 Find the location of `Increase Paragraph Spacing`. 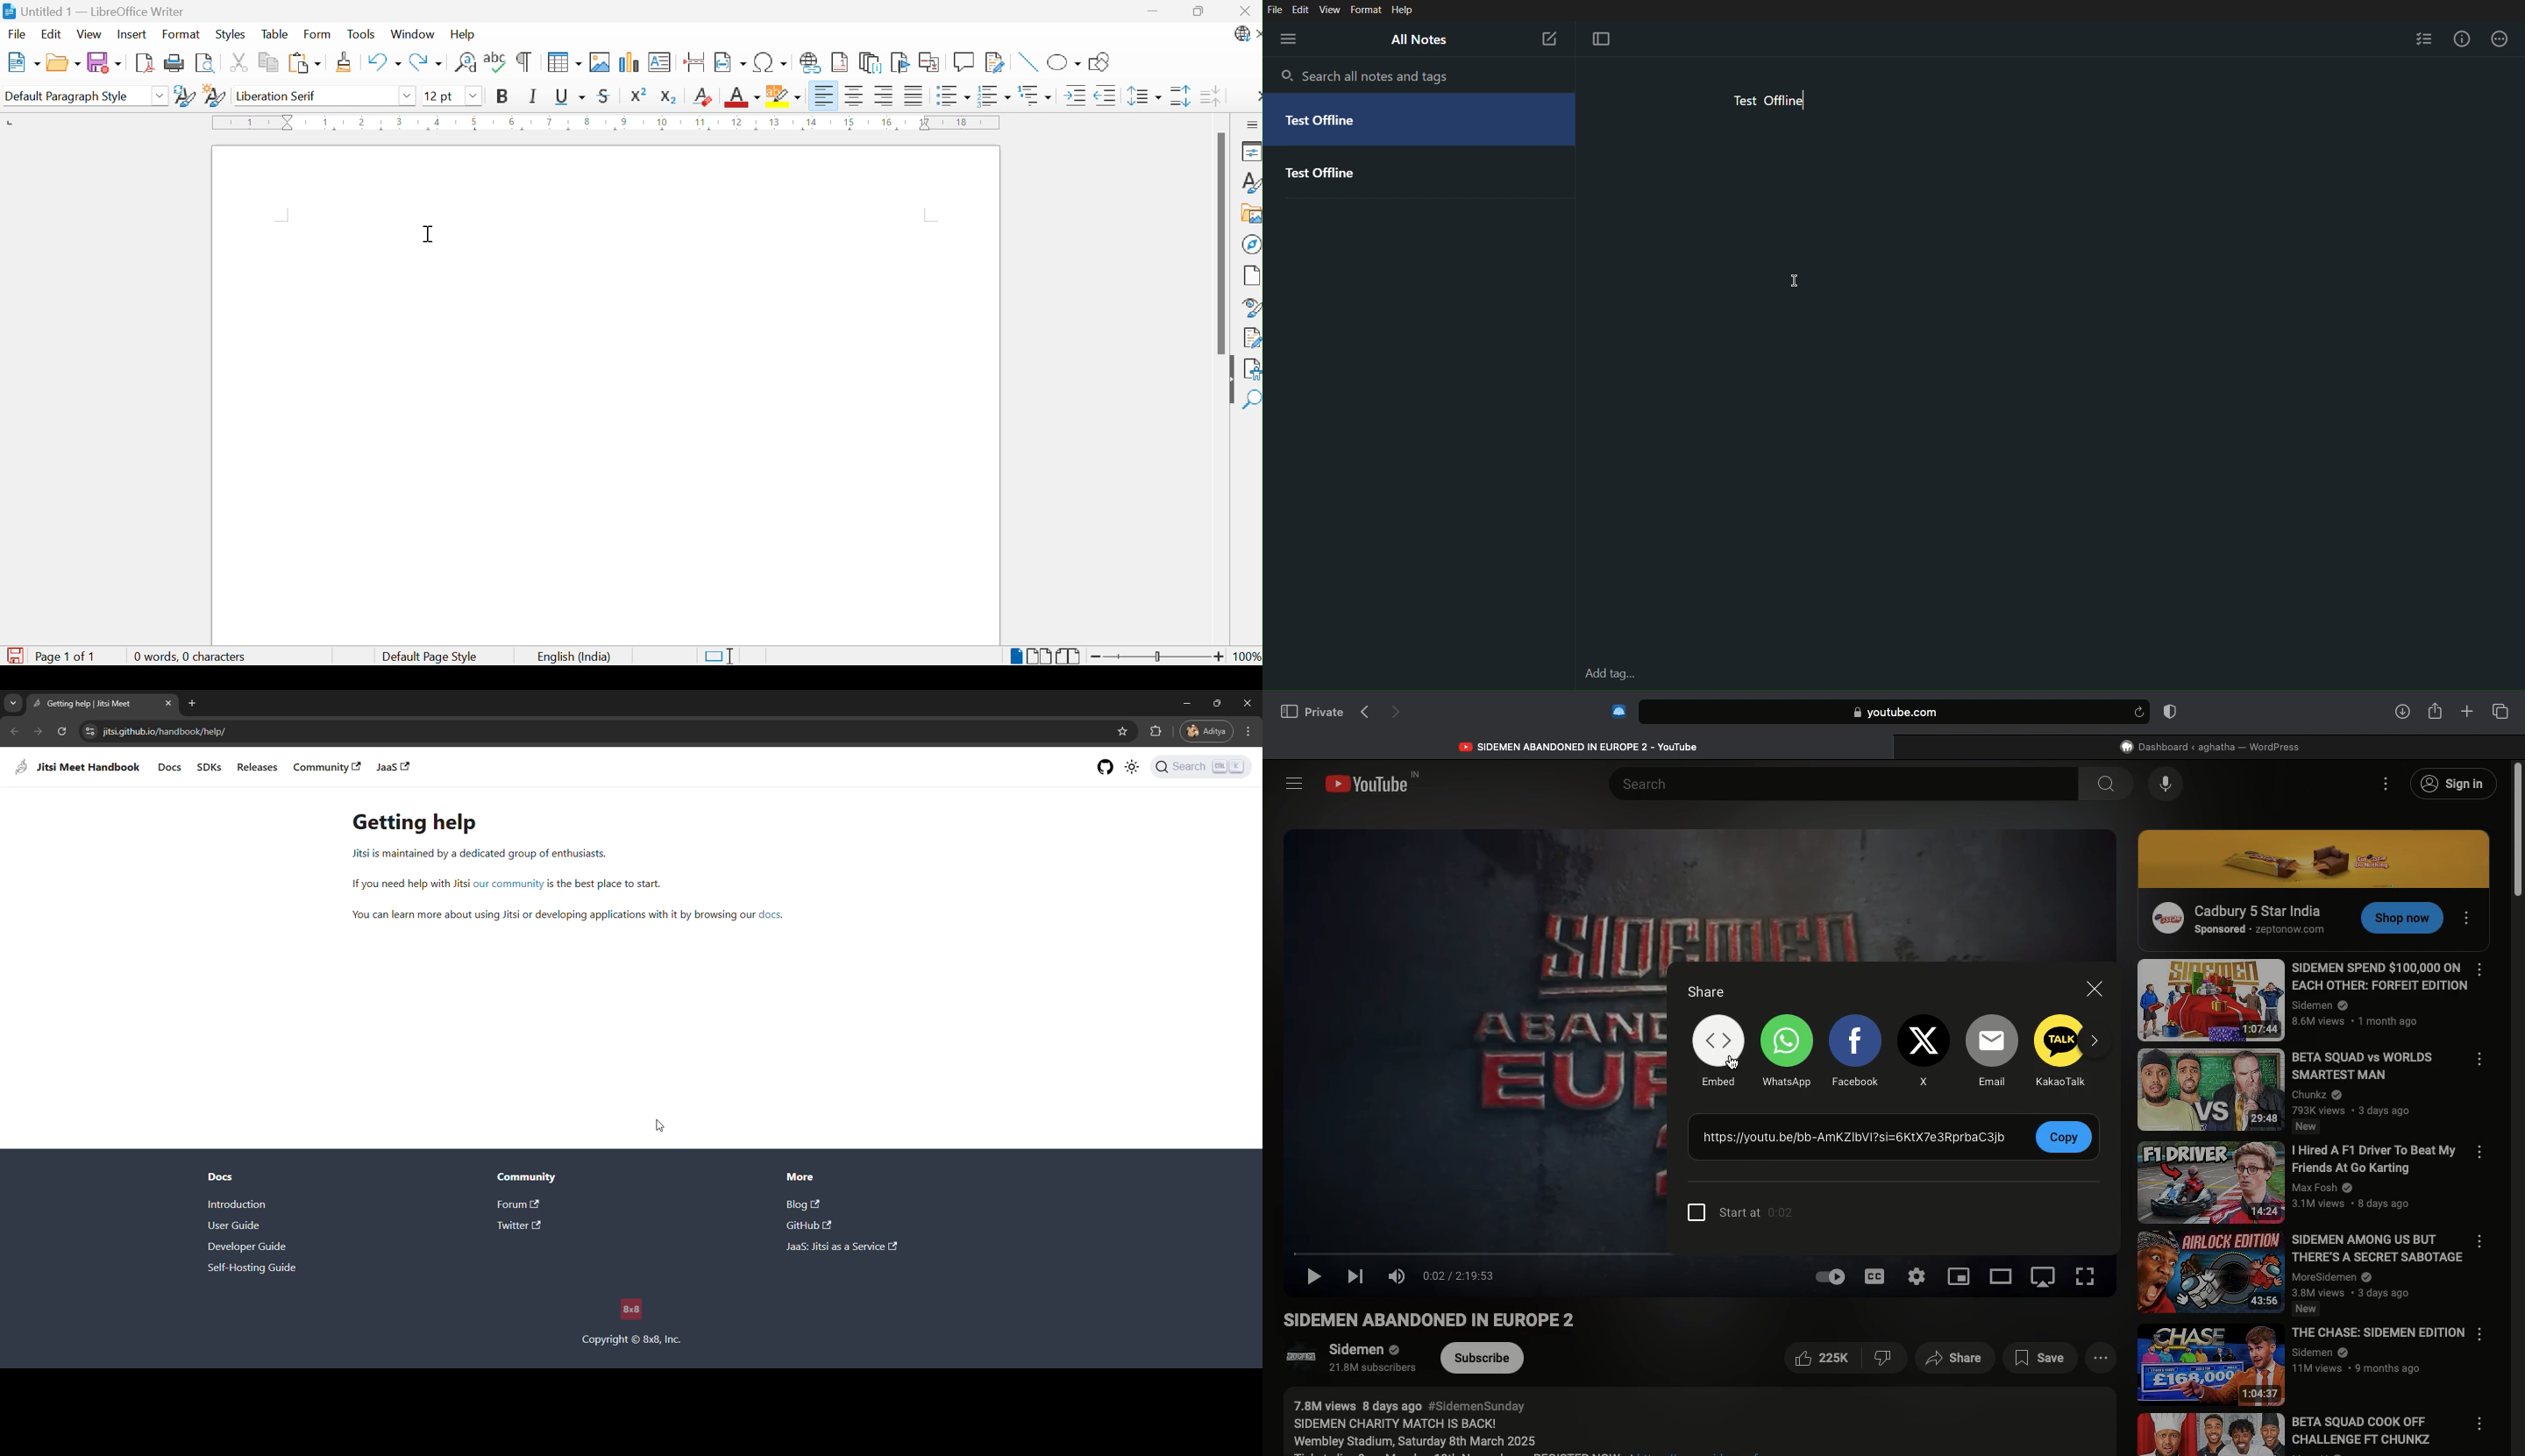

Increase Paragraph Spacing is located at coordinates (1180, 98).